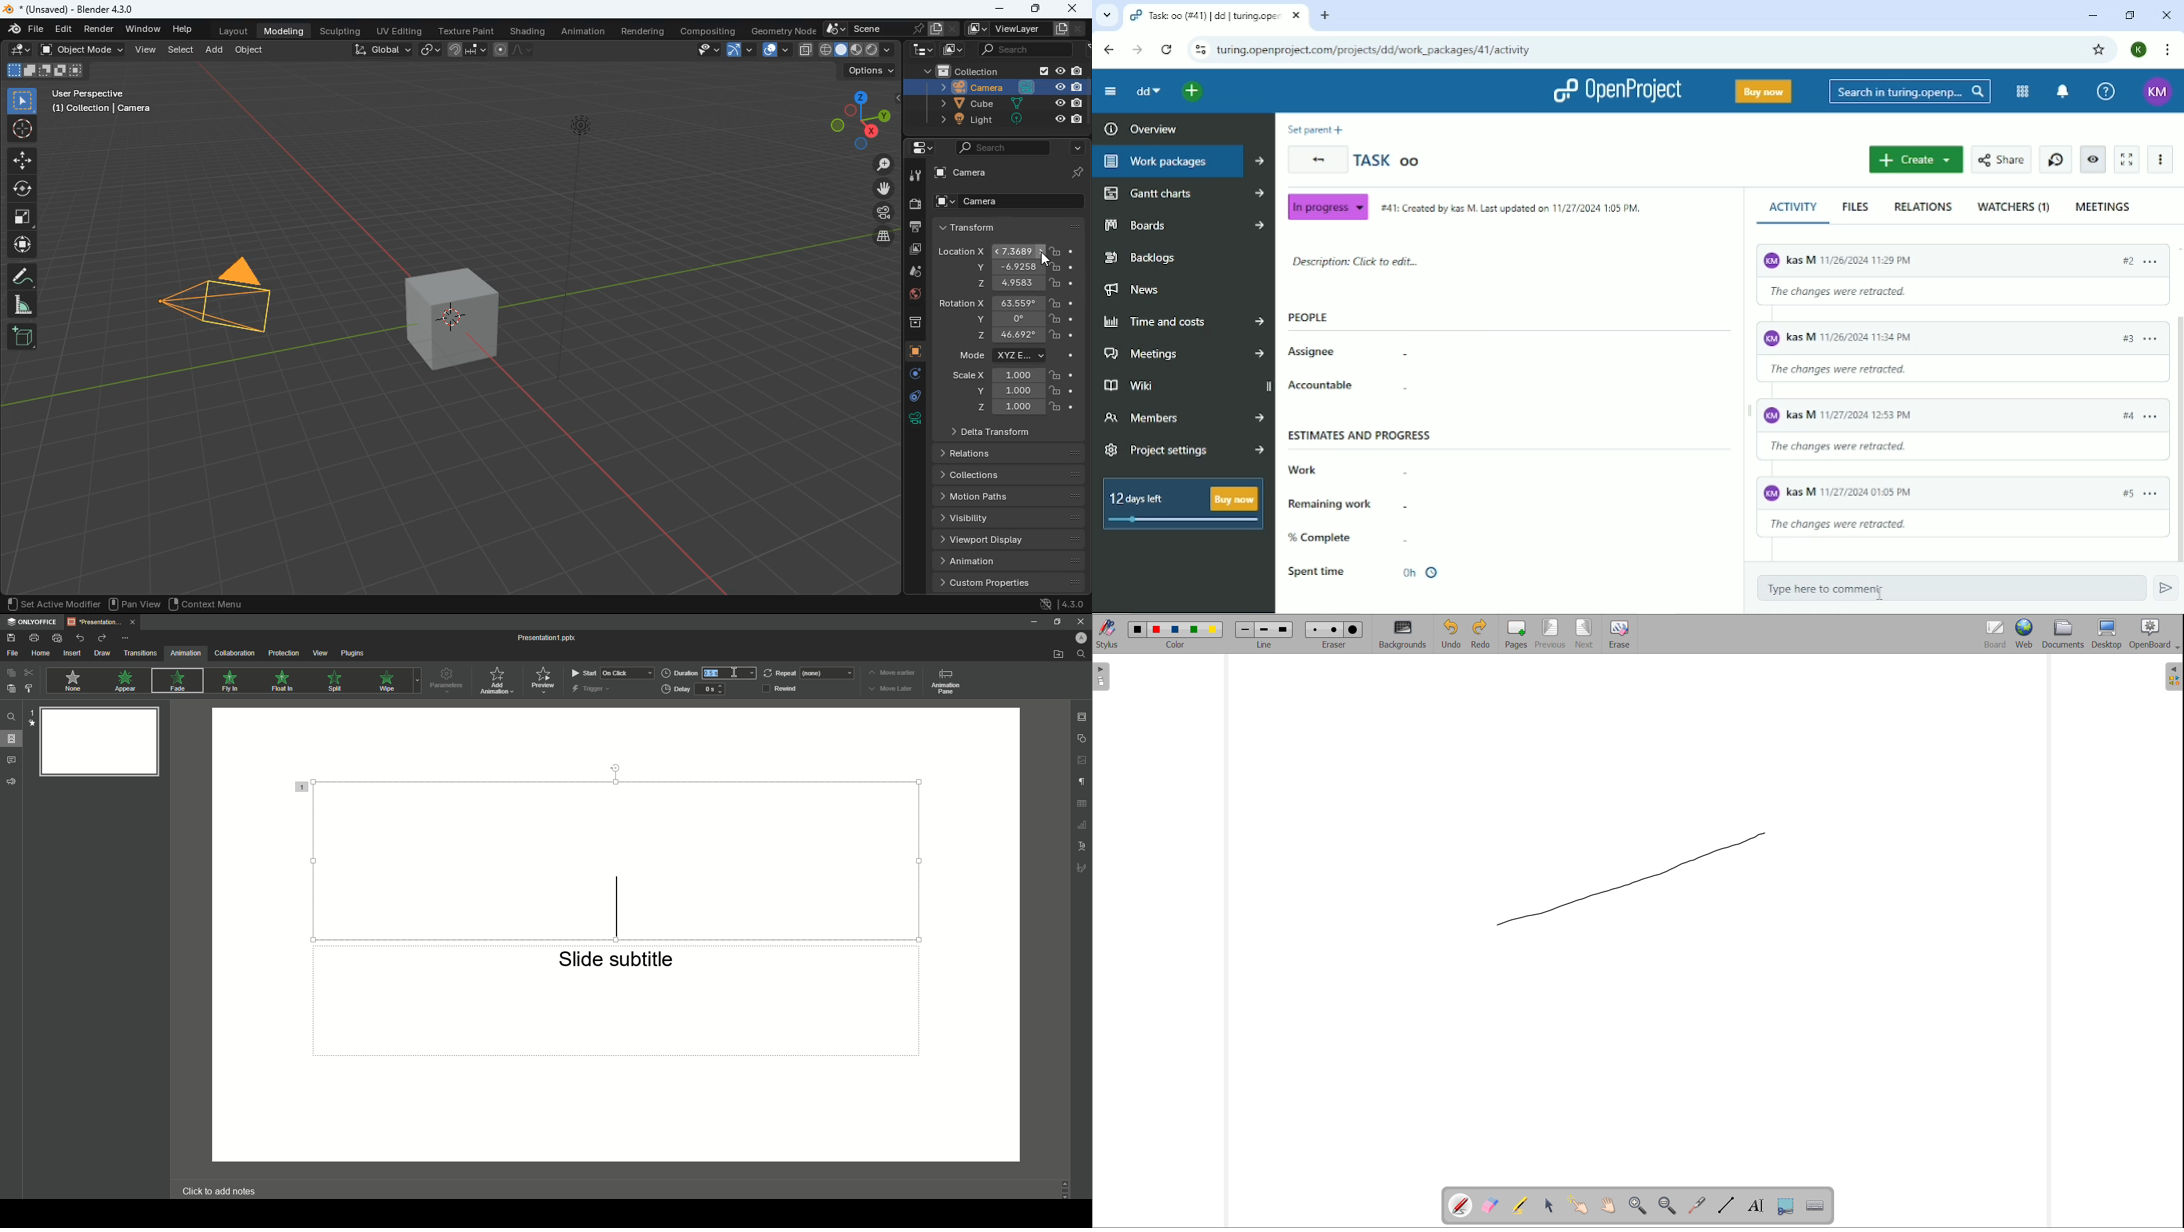  Describe the element at coordinates (1897, 492) in the screenshot. I see `KM Kas M 11/26/2024 01:05PM` at that location.